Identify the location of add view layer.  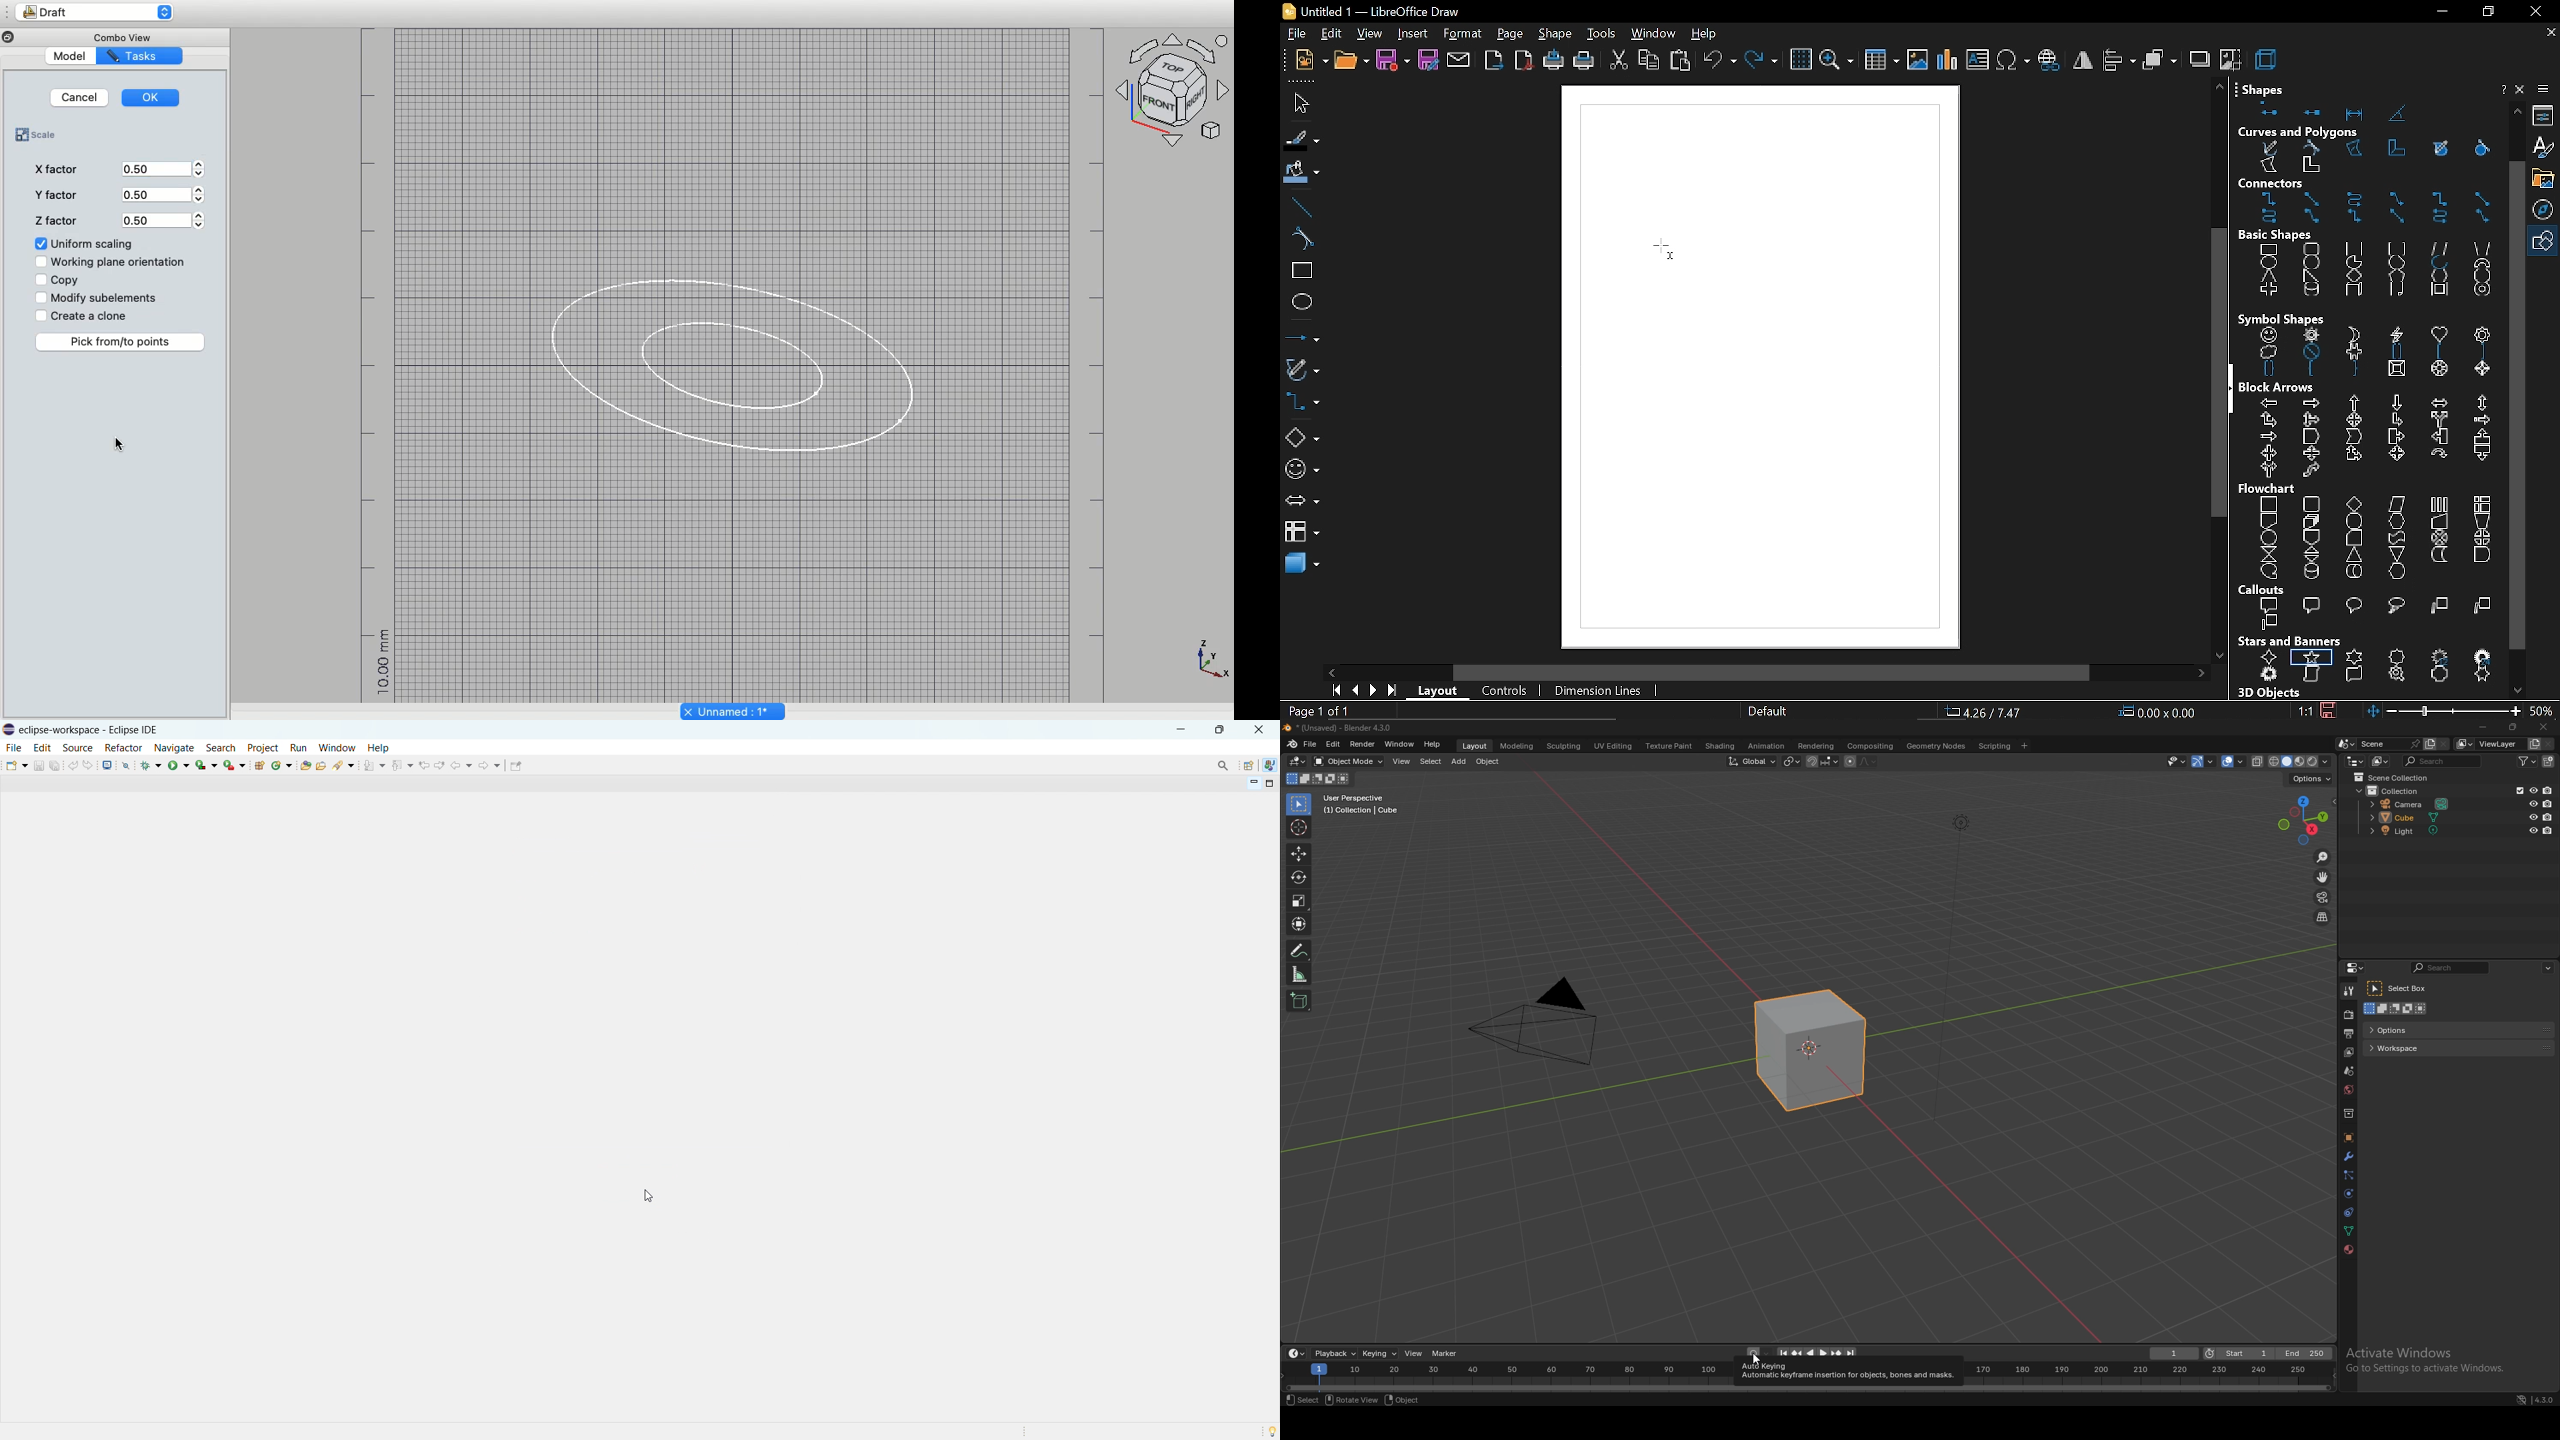
(2535, 743).